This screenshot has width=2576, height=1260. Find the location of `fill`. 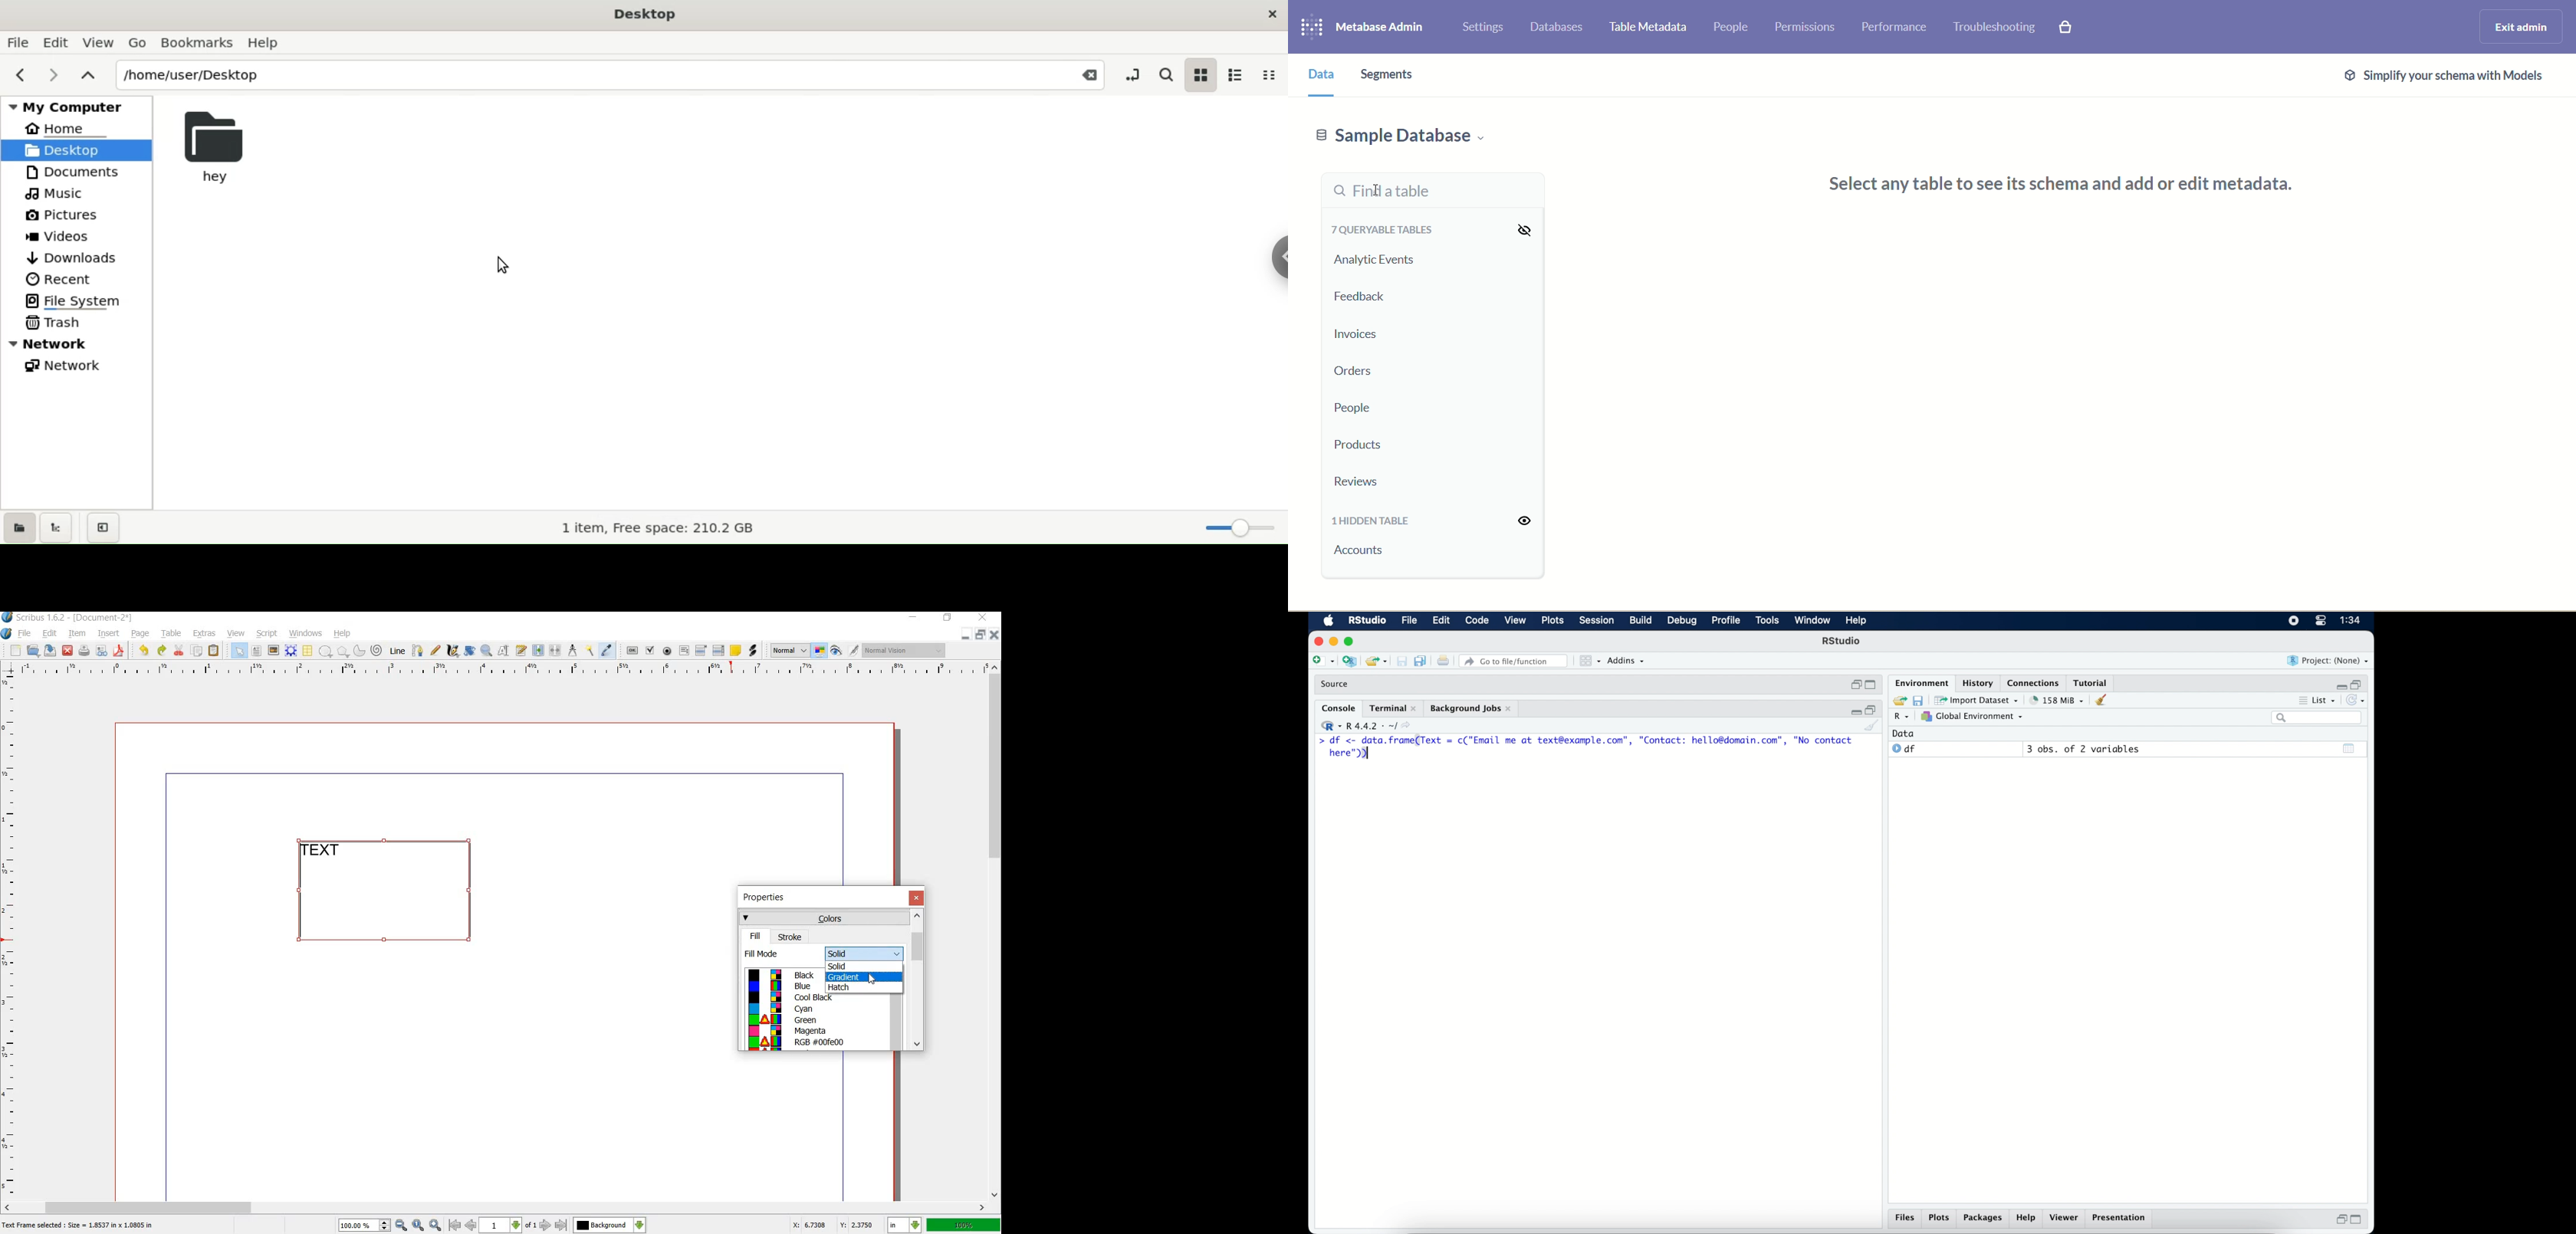

fill is located at coordinates (756, 936).